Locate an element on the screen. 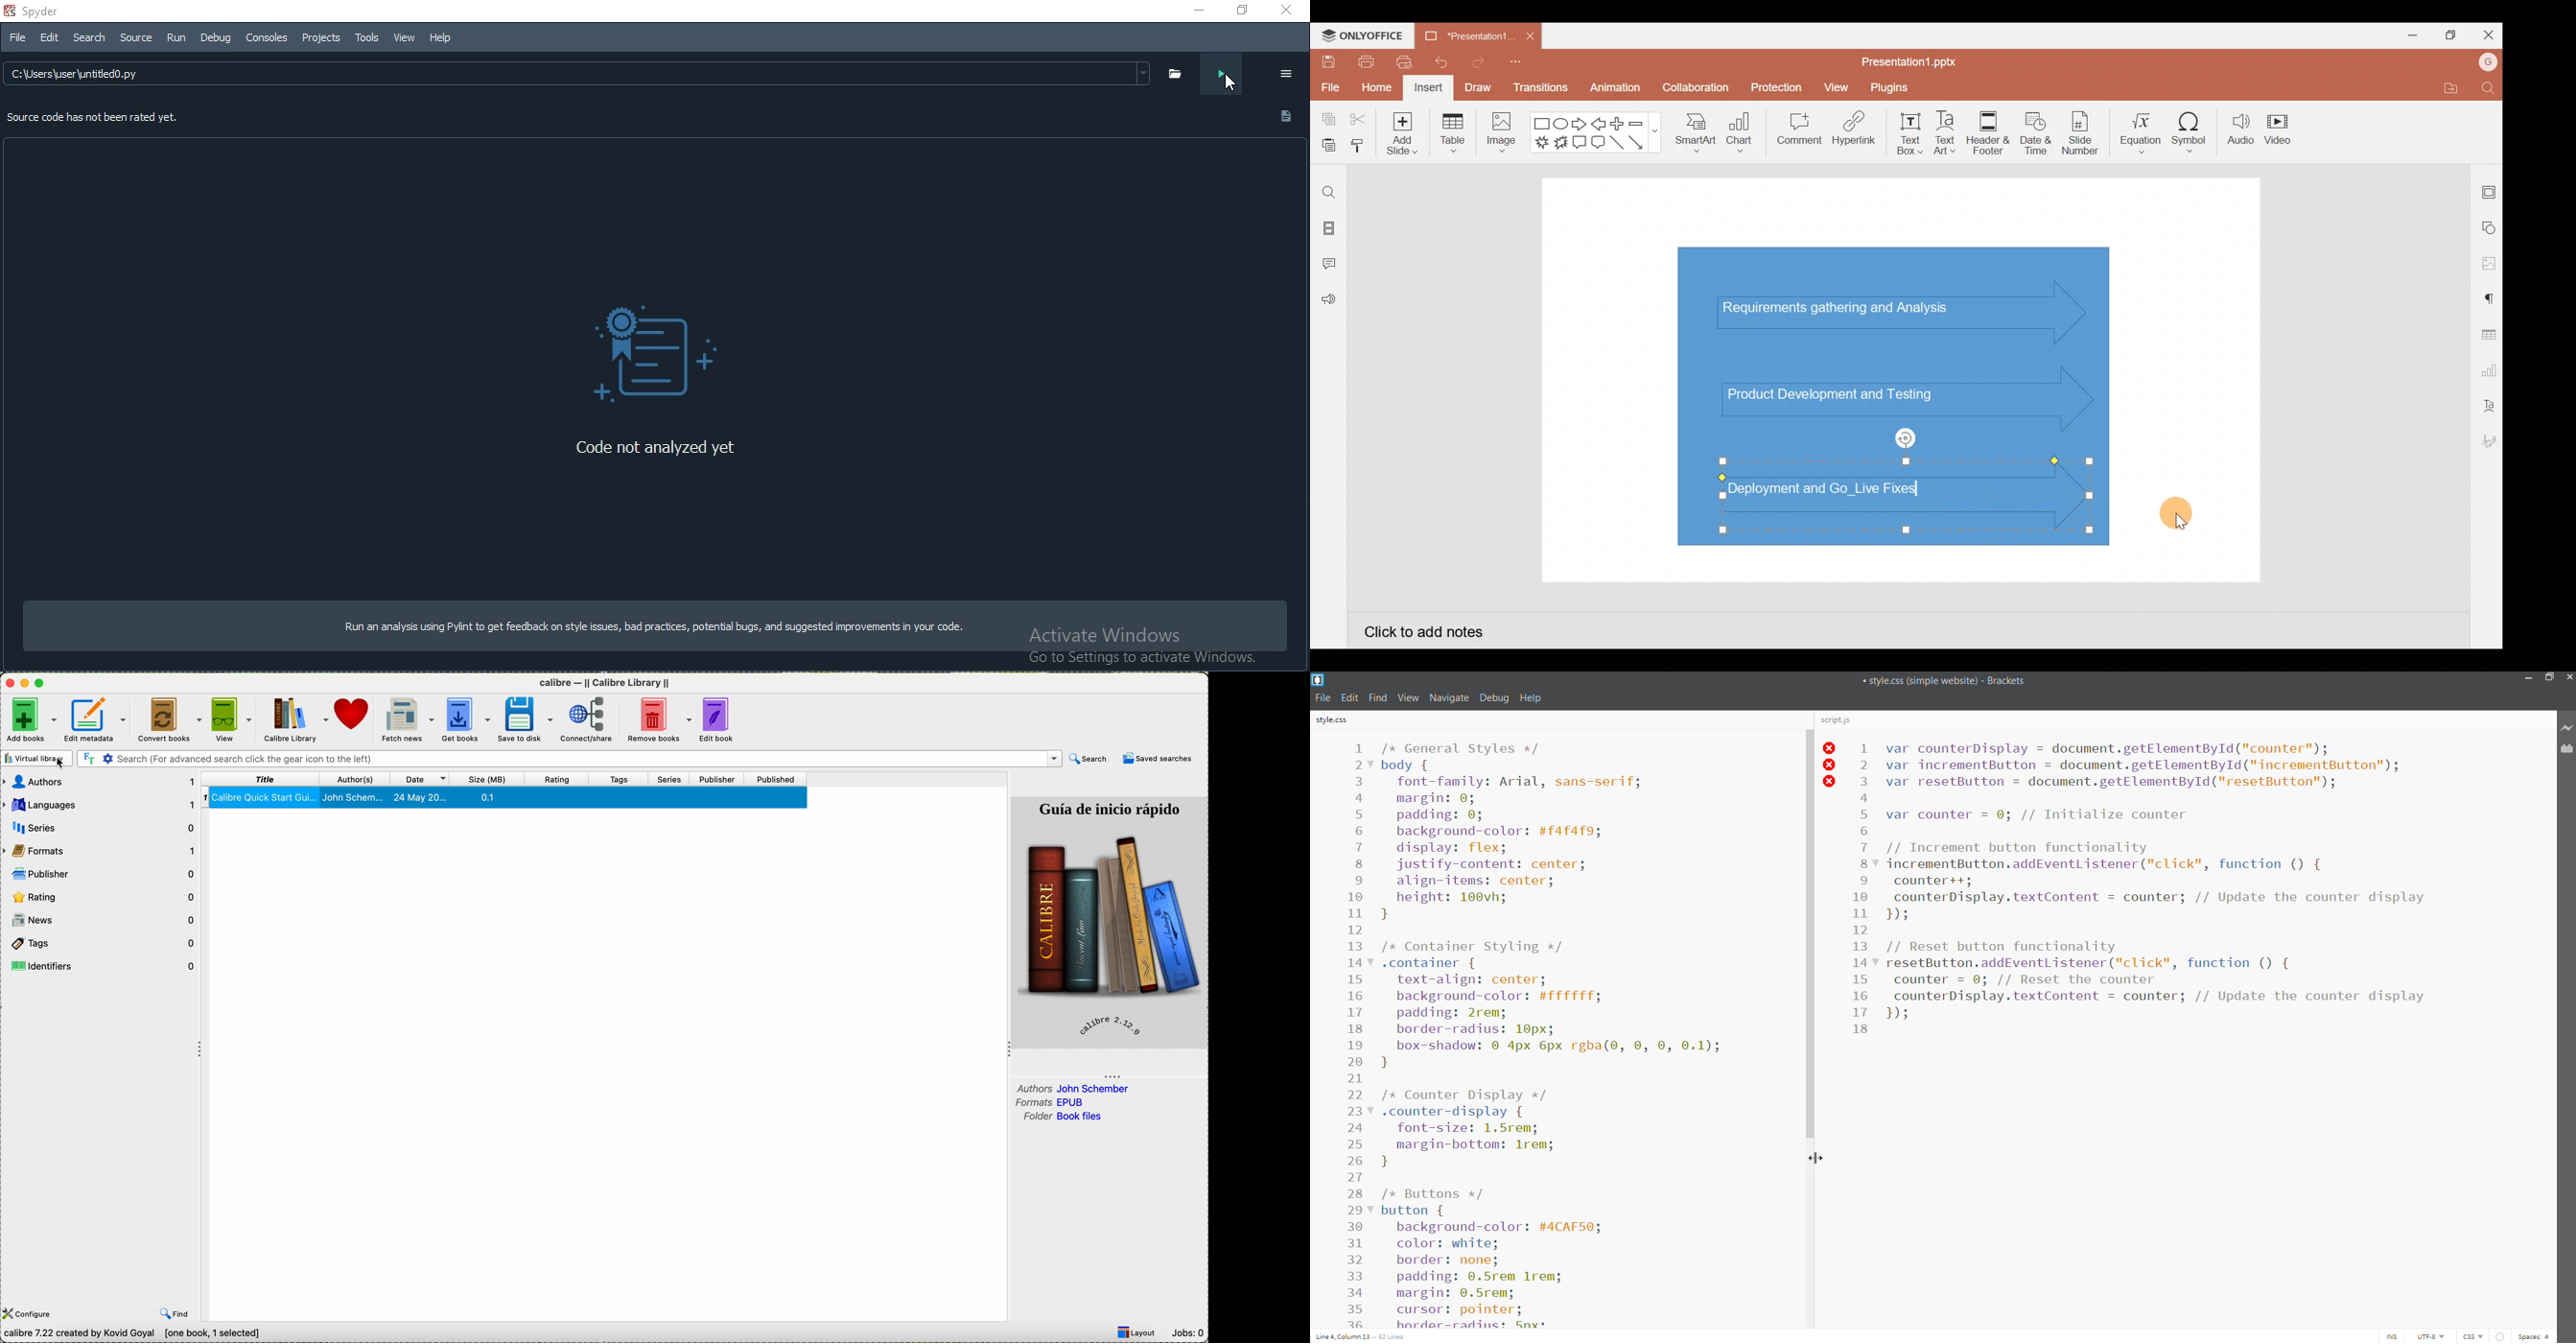 This screenshot has width=2576, height=1344. File  is located at coordinates (17, 37).